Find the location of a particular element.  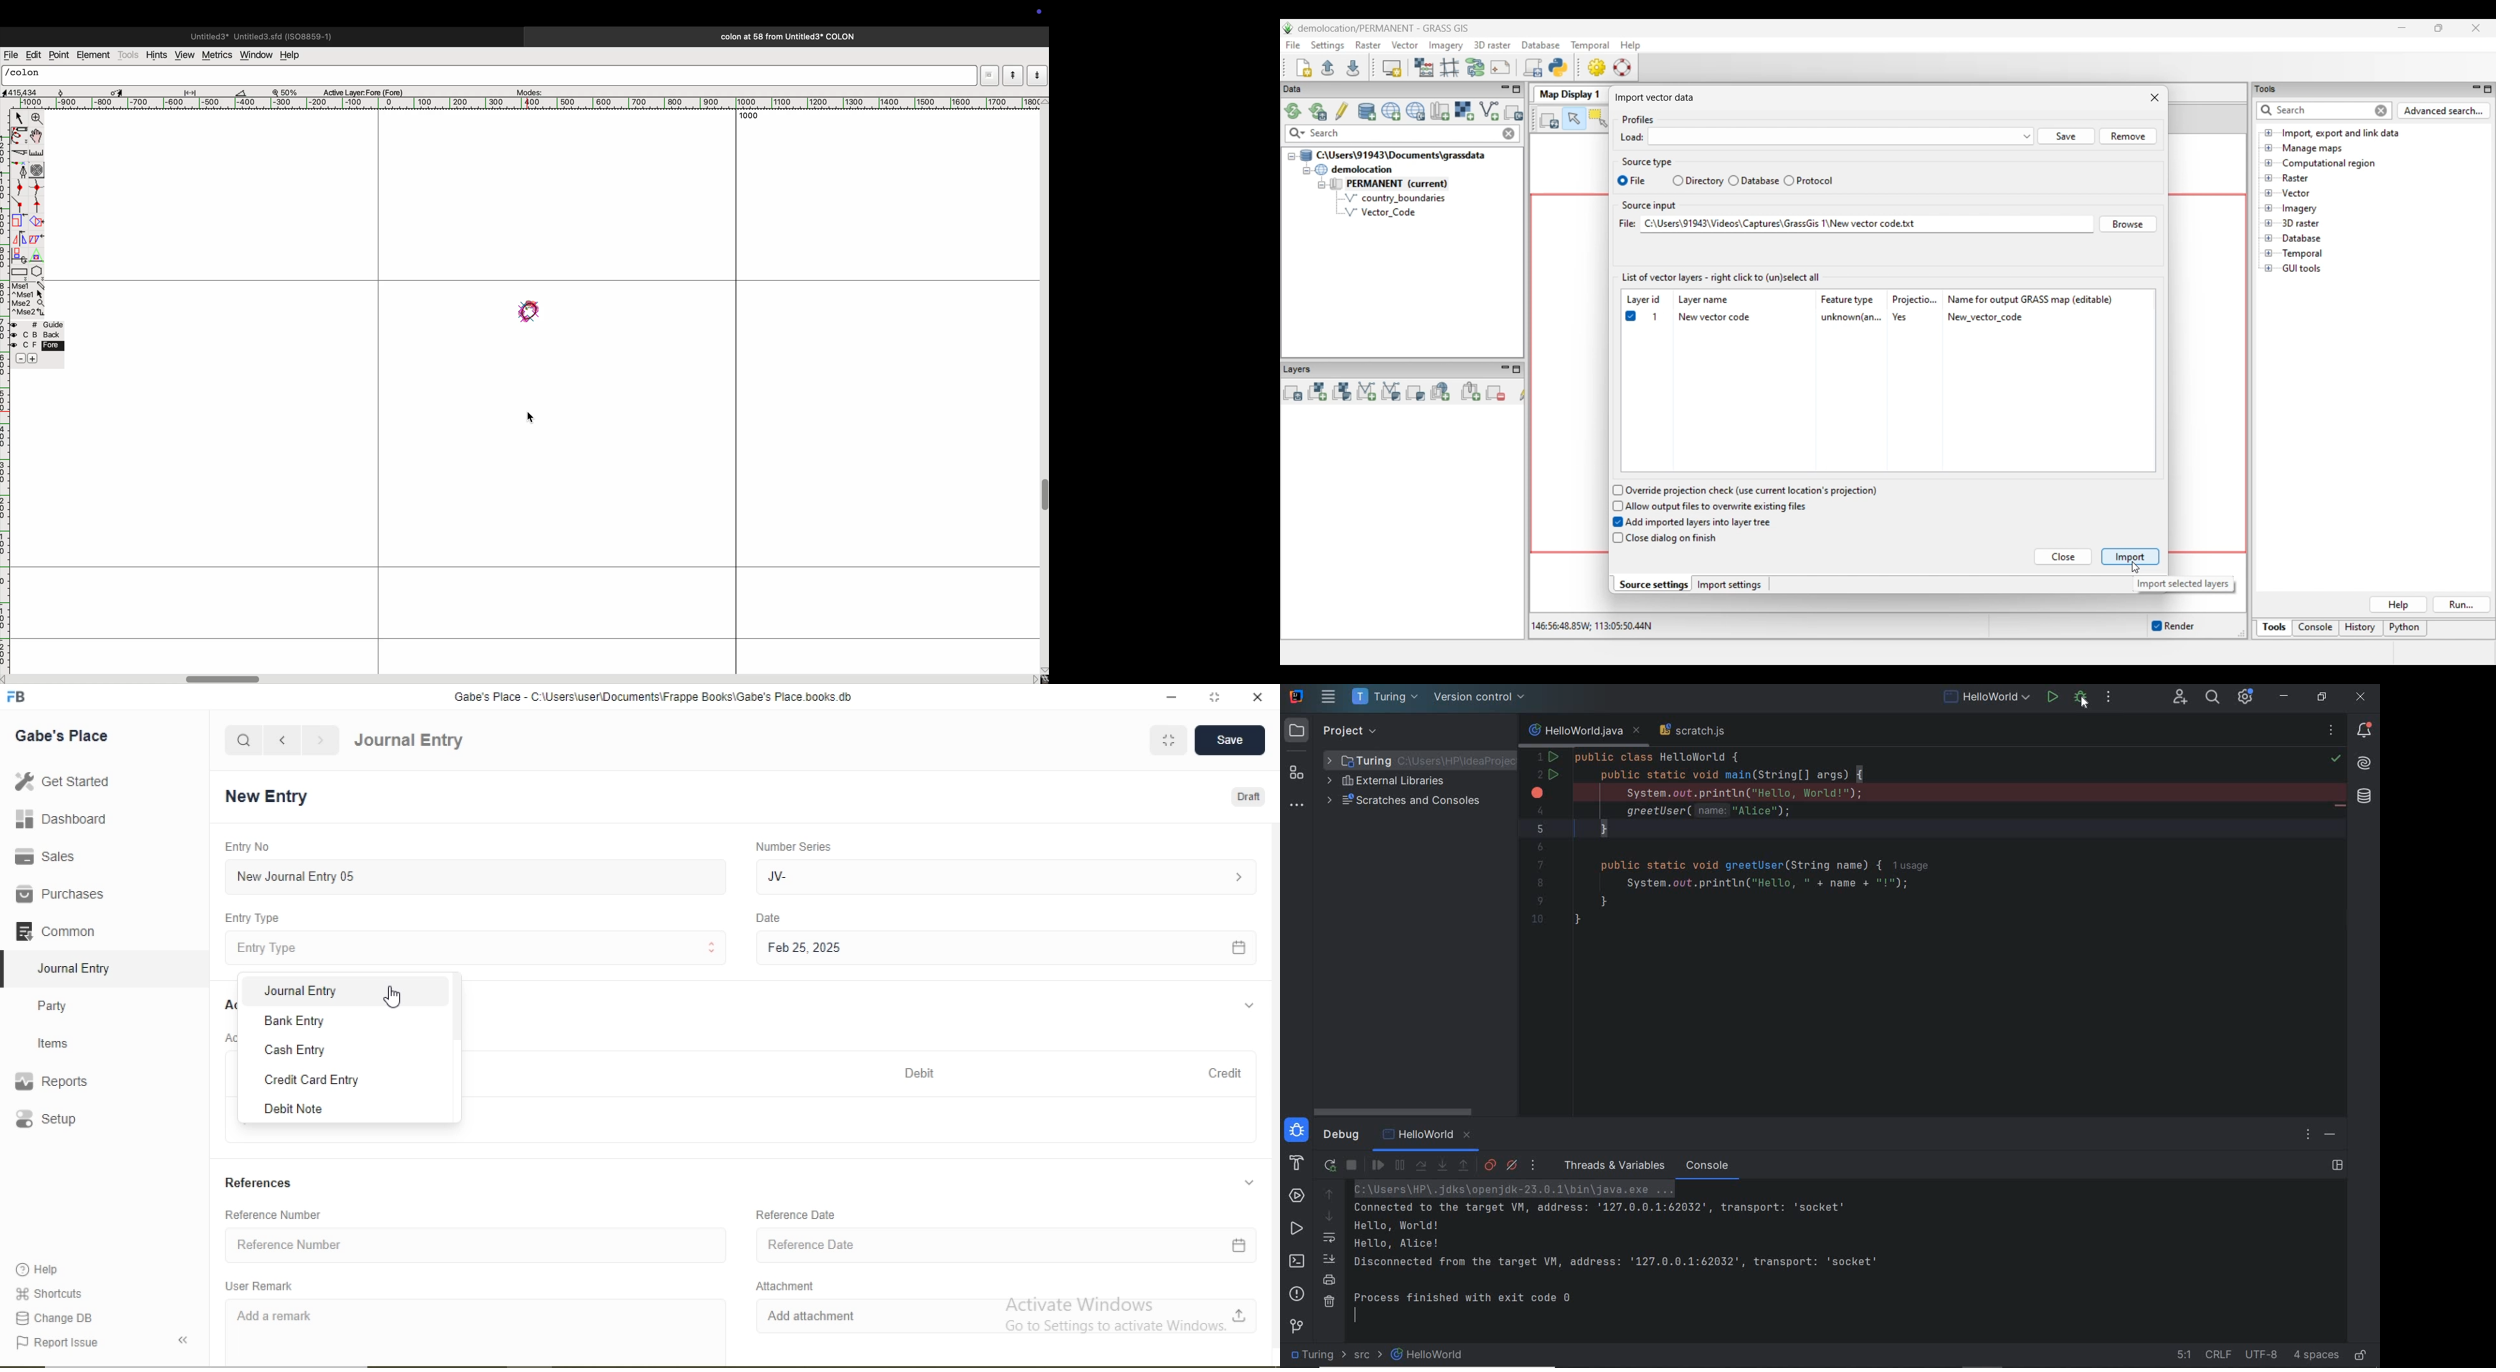

Gabe's Place is located at coordinates (64, 735).